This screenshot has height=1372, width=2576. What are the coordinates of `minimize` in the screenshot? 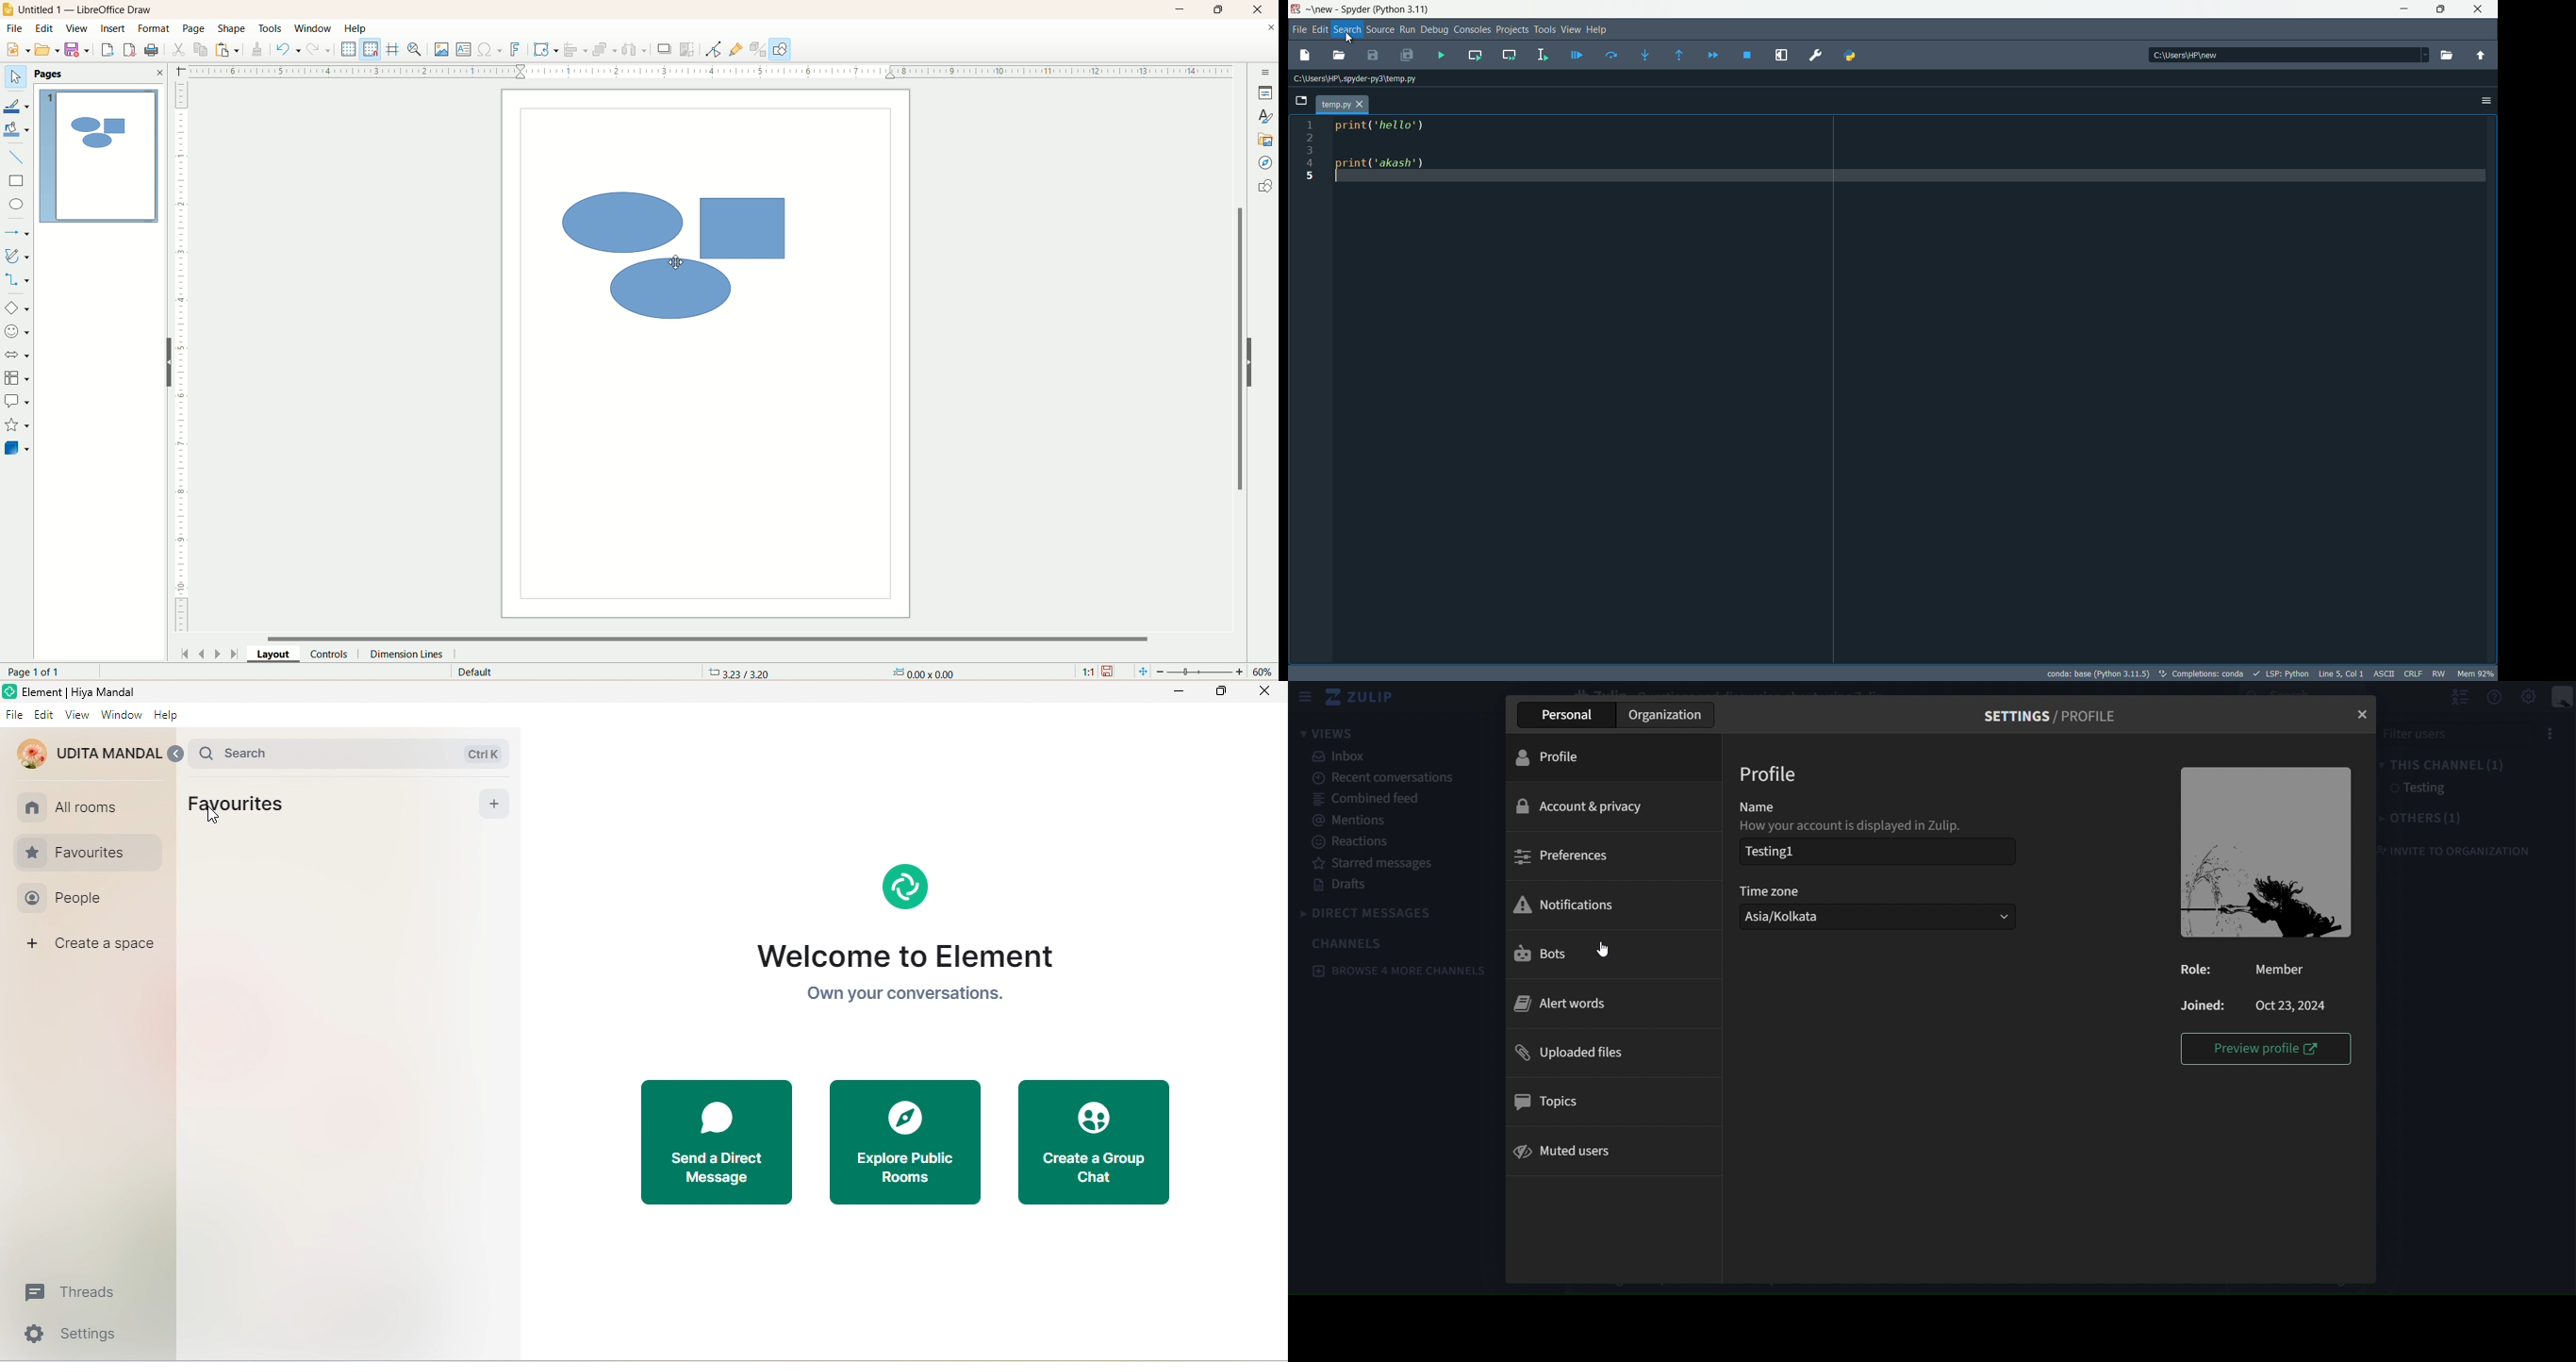 It's located at (1181, 693).